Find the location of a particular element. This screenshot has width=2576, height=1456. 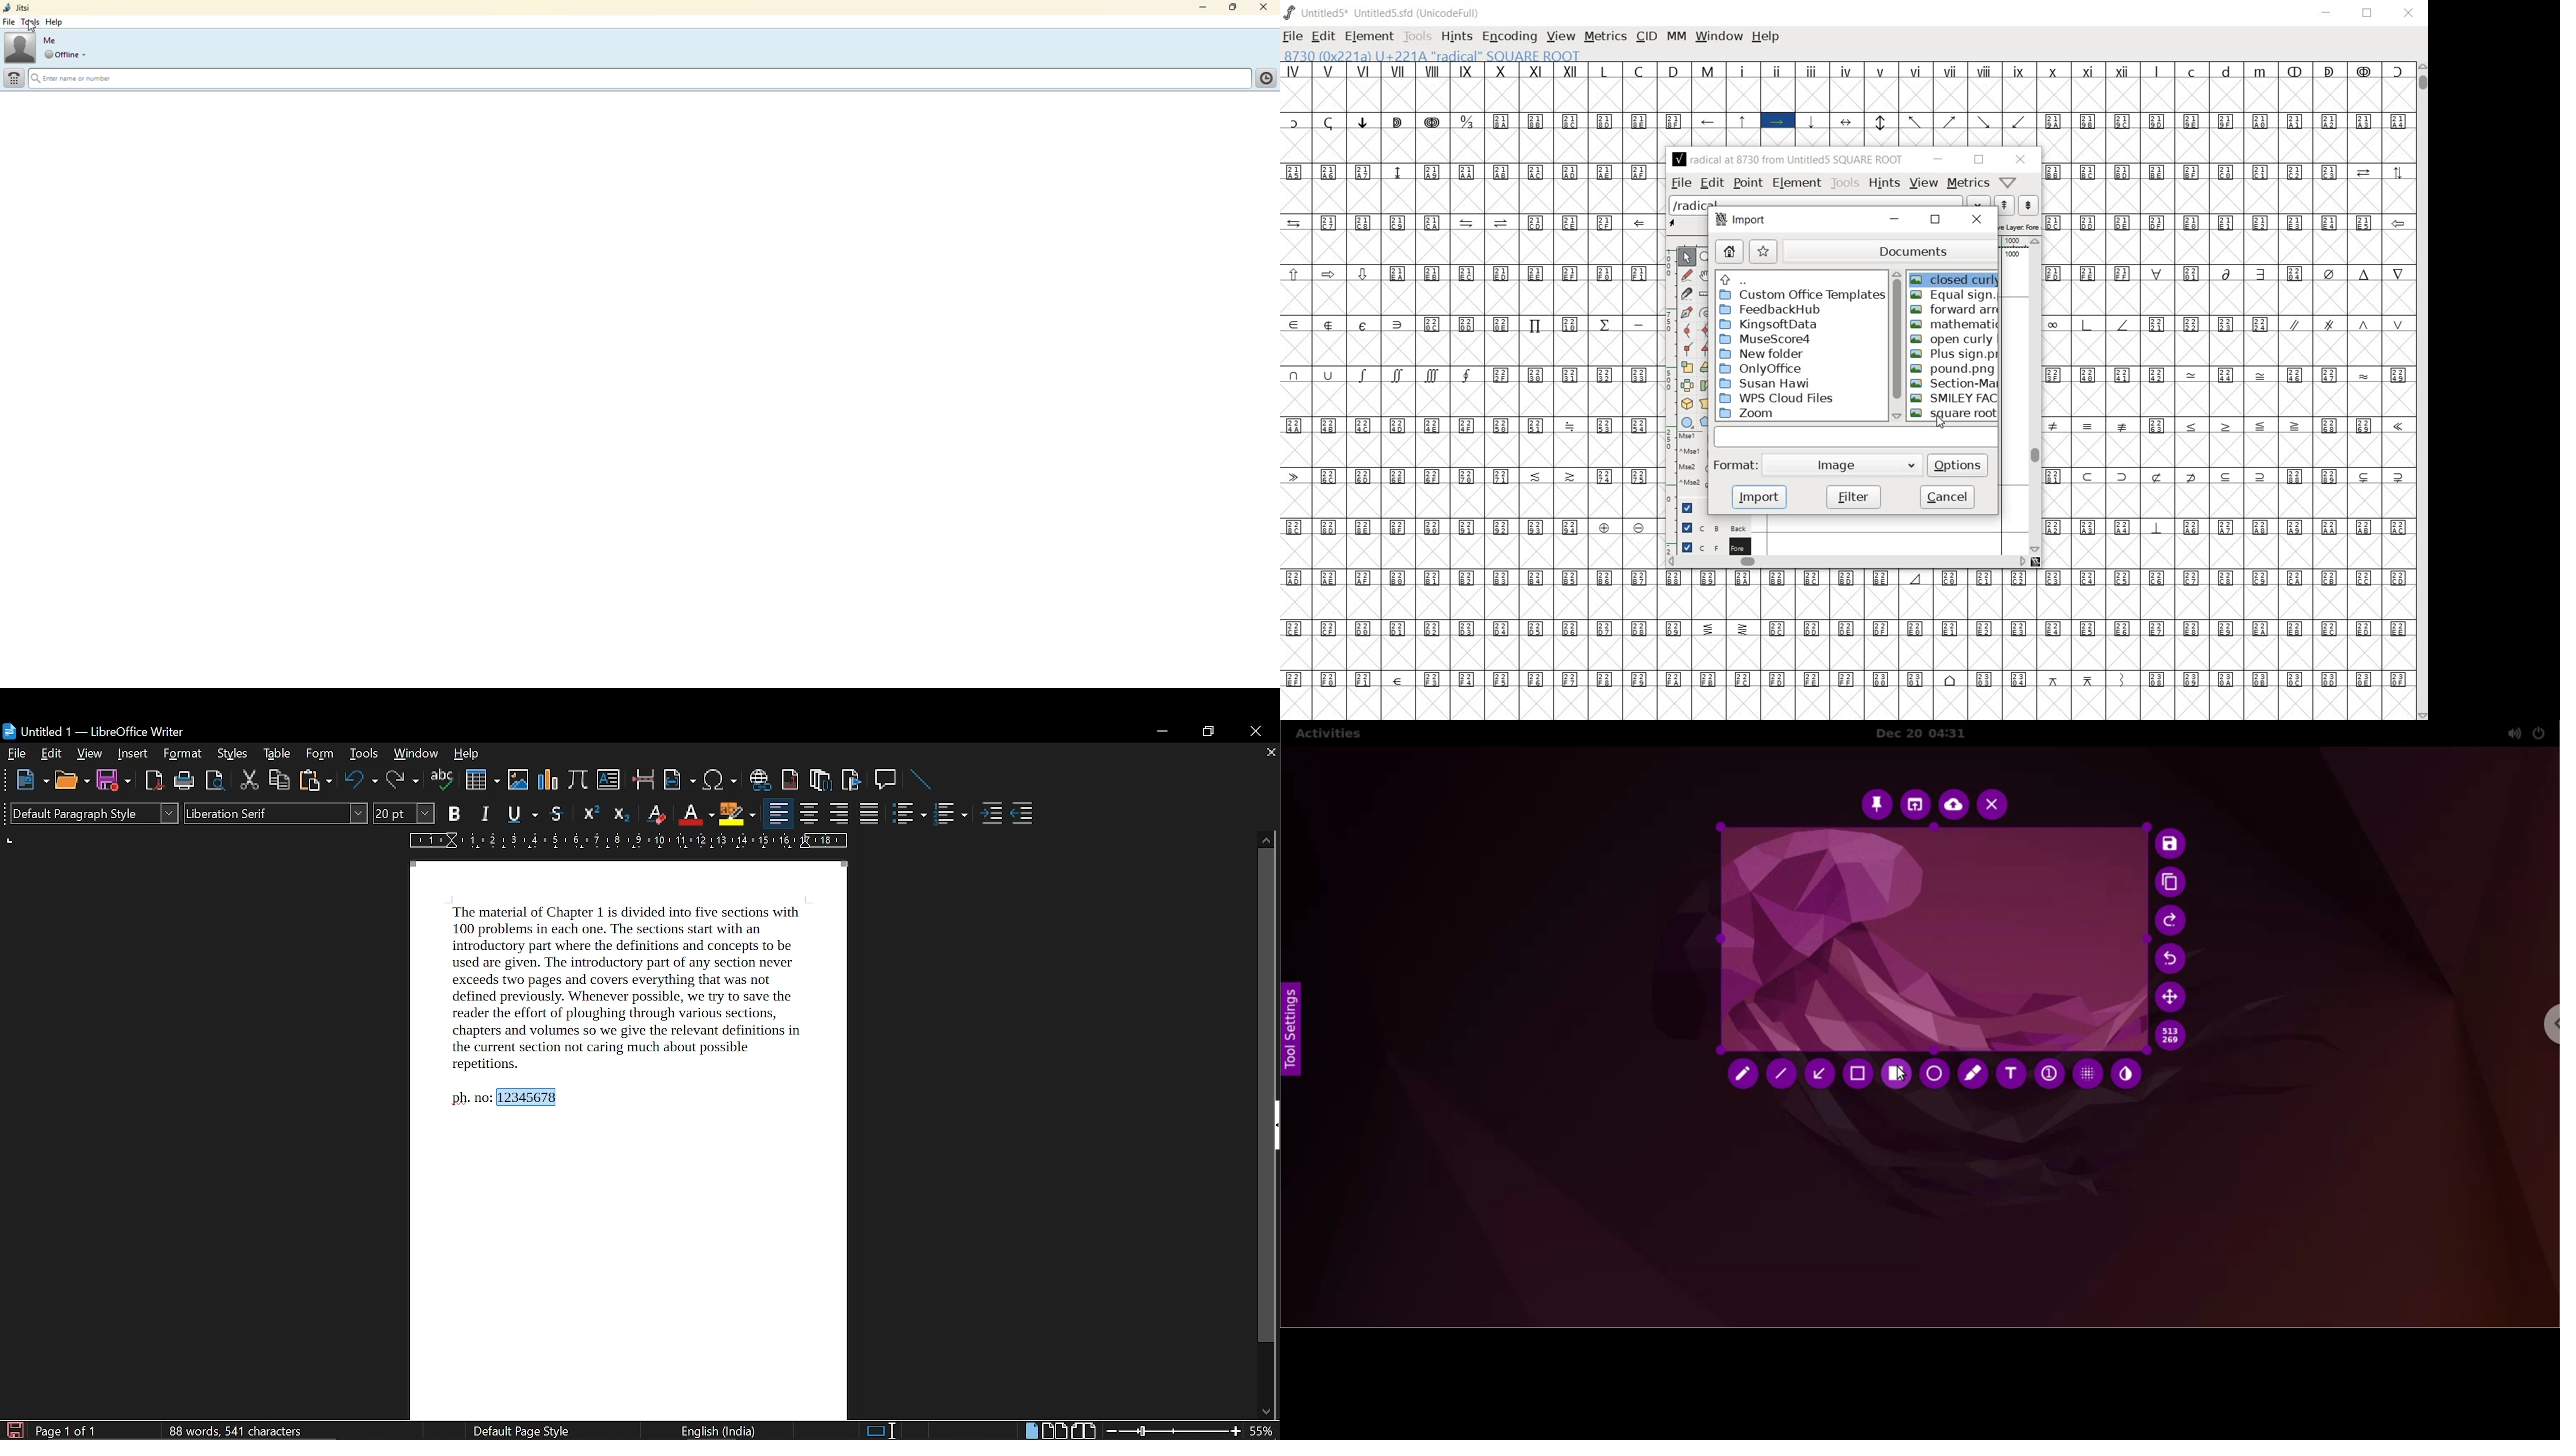

close is located at coordinates (2022, 159).